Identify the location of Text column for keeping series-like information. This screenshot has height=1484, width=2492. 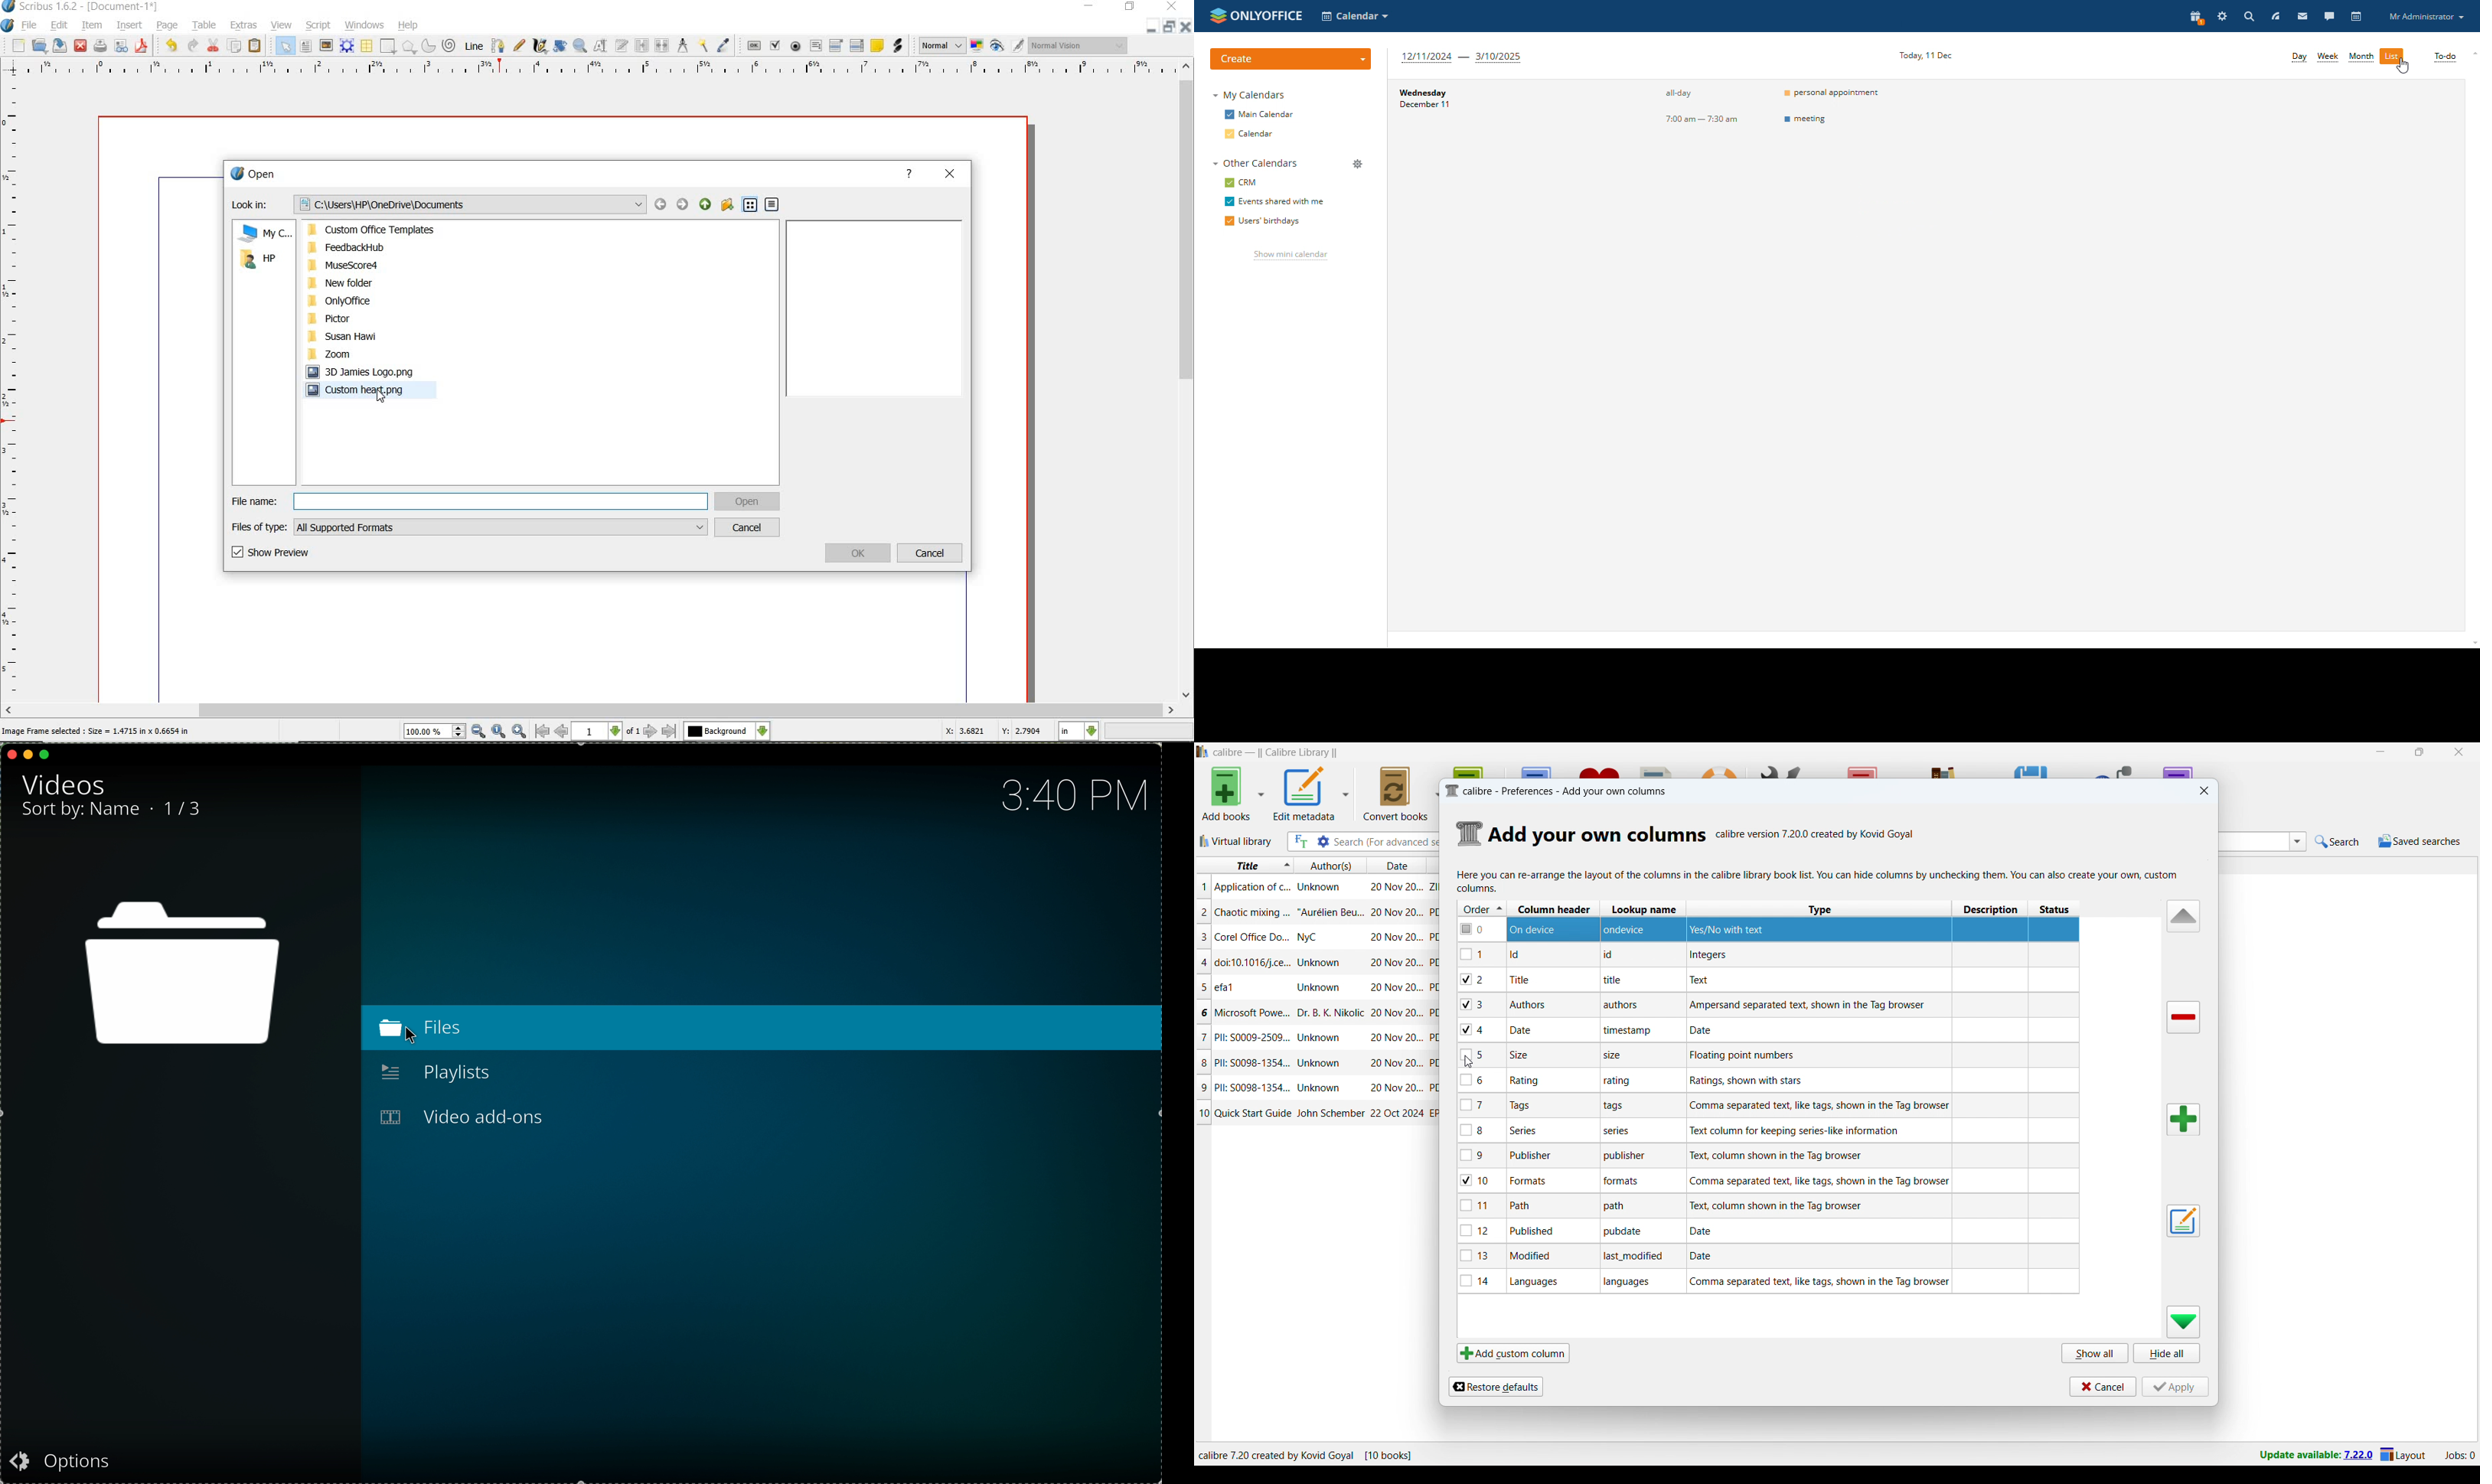
(1794, 1130).